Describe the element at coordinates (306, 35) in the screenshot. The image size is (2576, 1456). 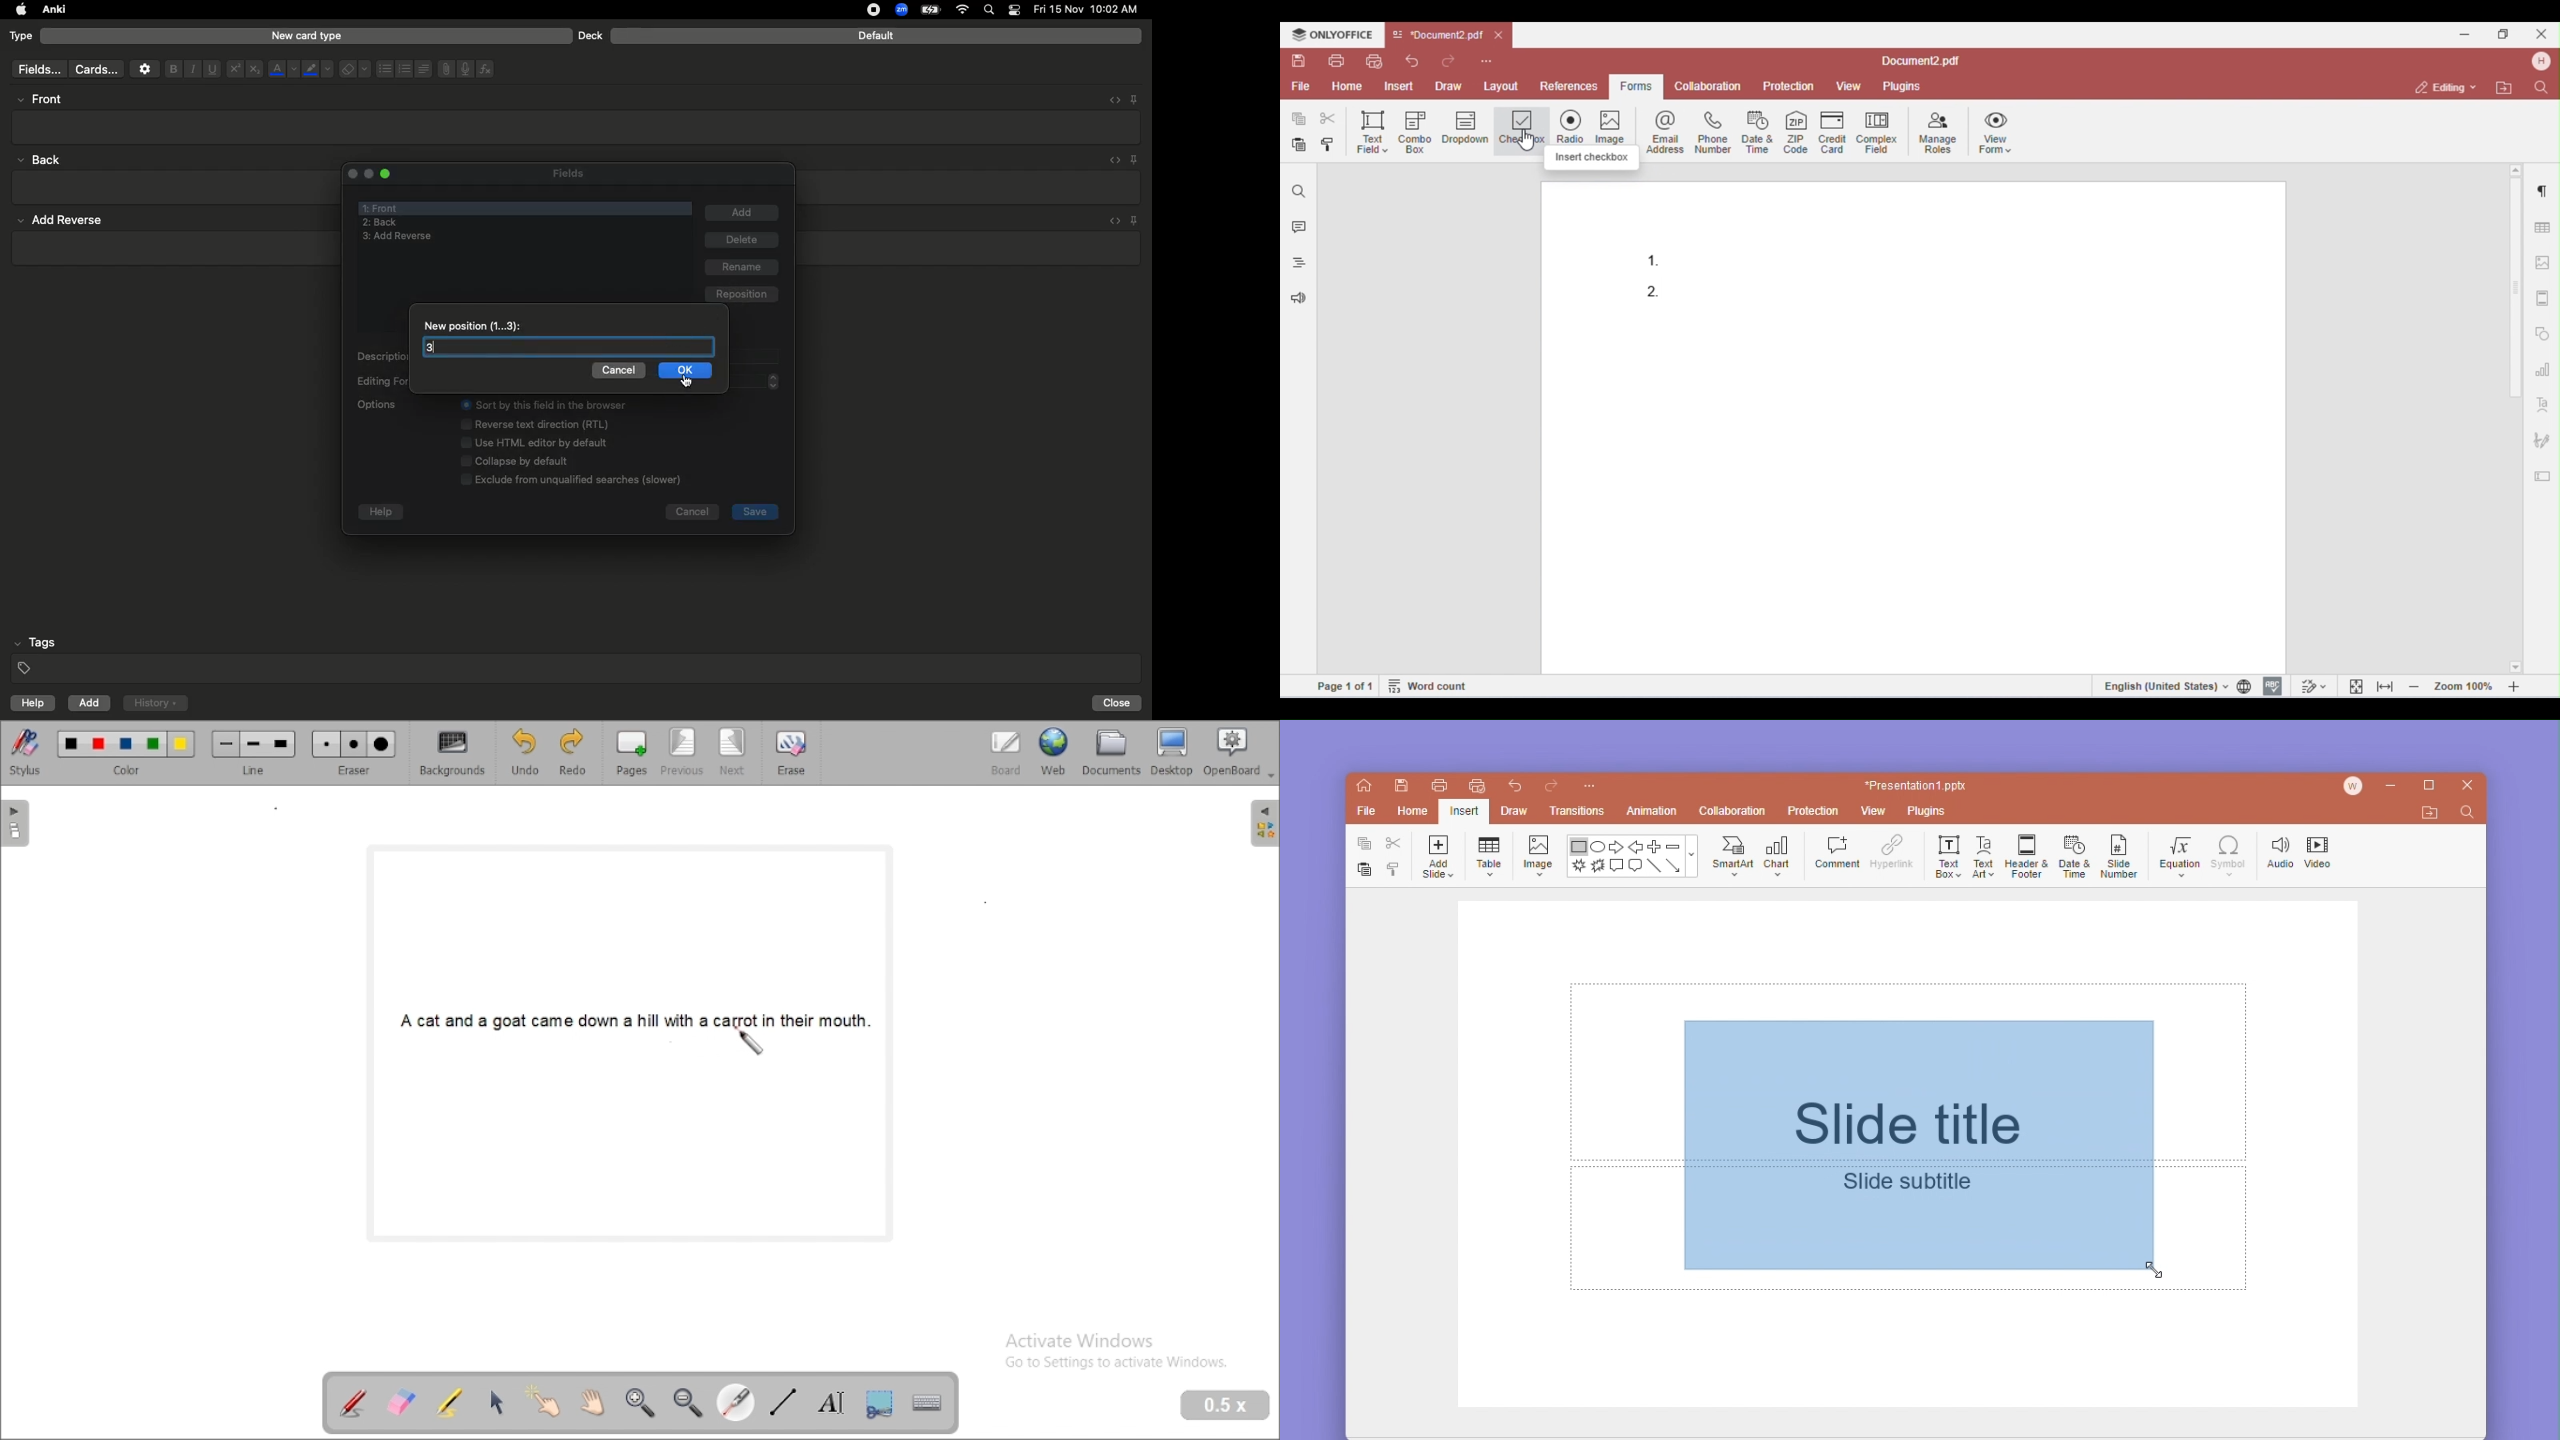
I see `New card type` at that location.